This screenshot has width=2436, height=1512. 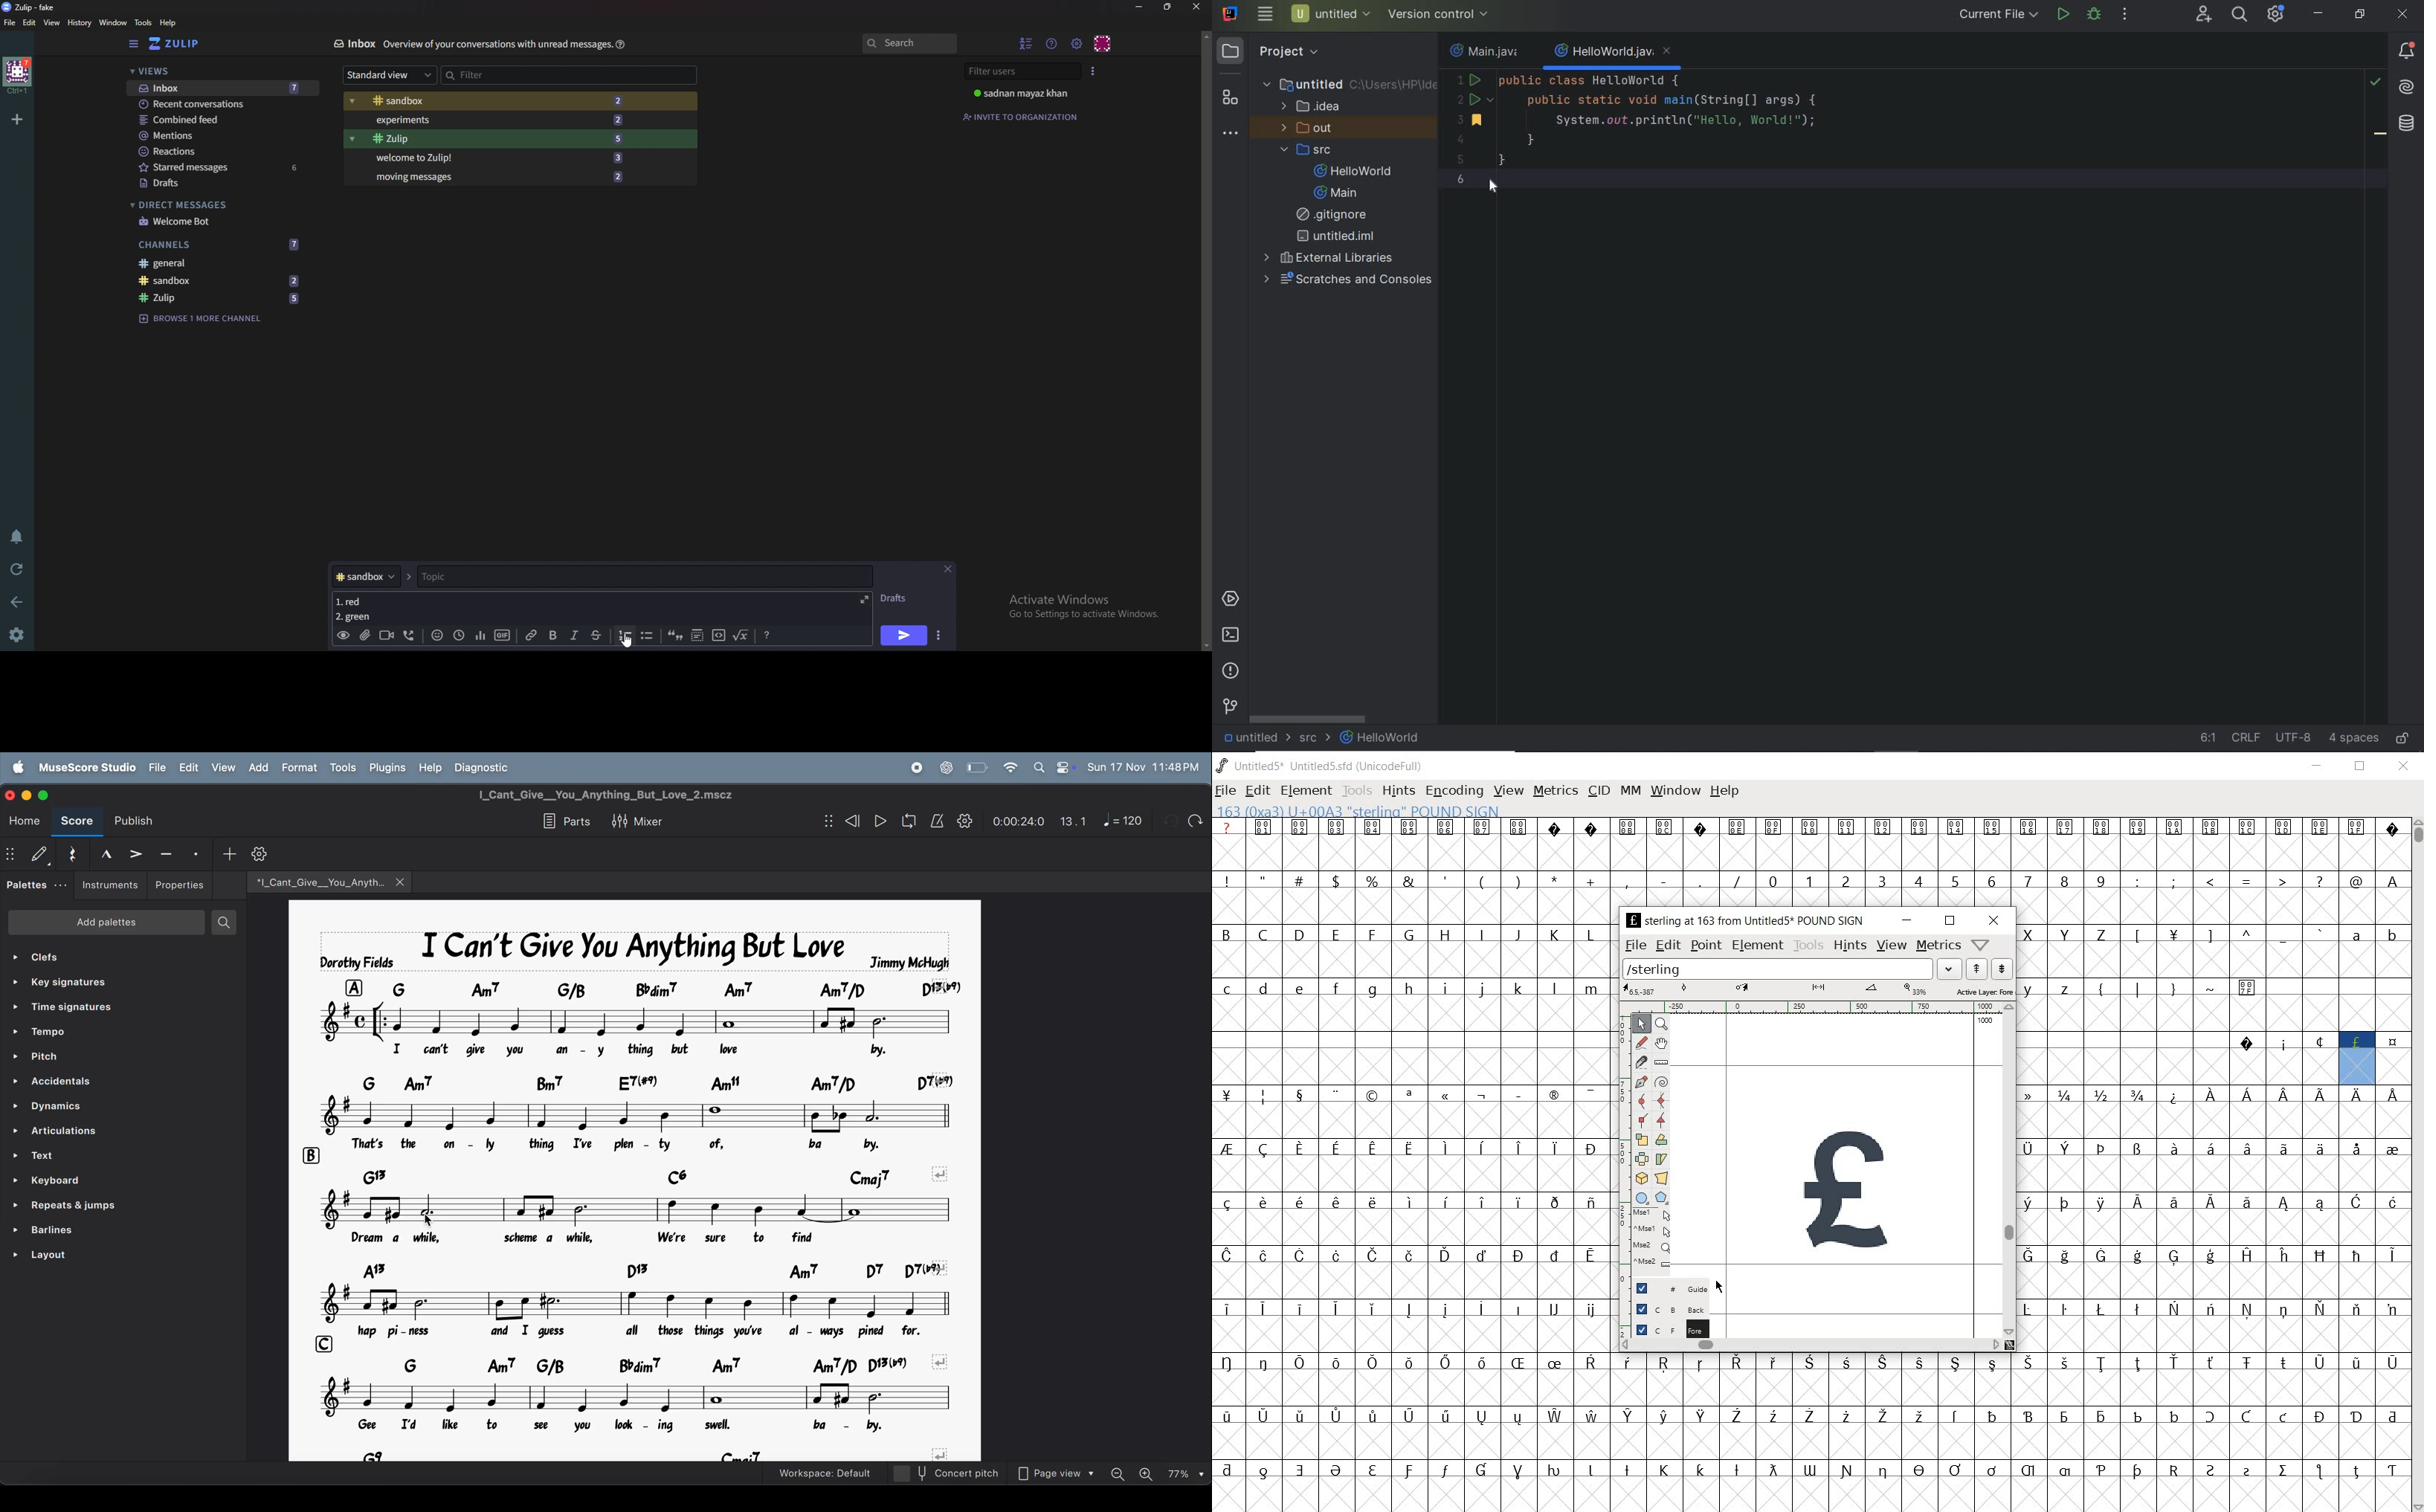 I want to click on hints, so click(x=1850, y=944).